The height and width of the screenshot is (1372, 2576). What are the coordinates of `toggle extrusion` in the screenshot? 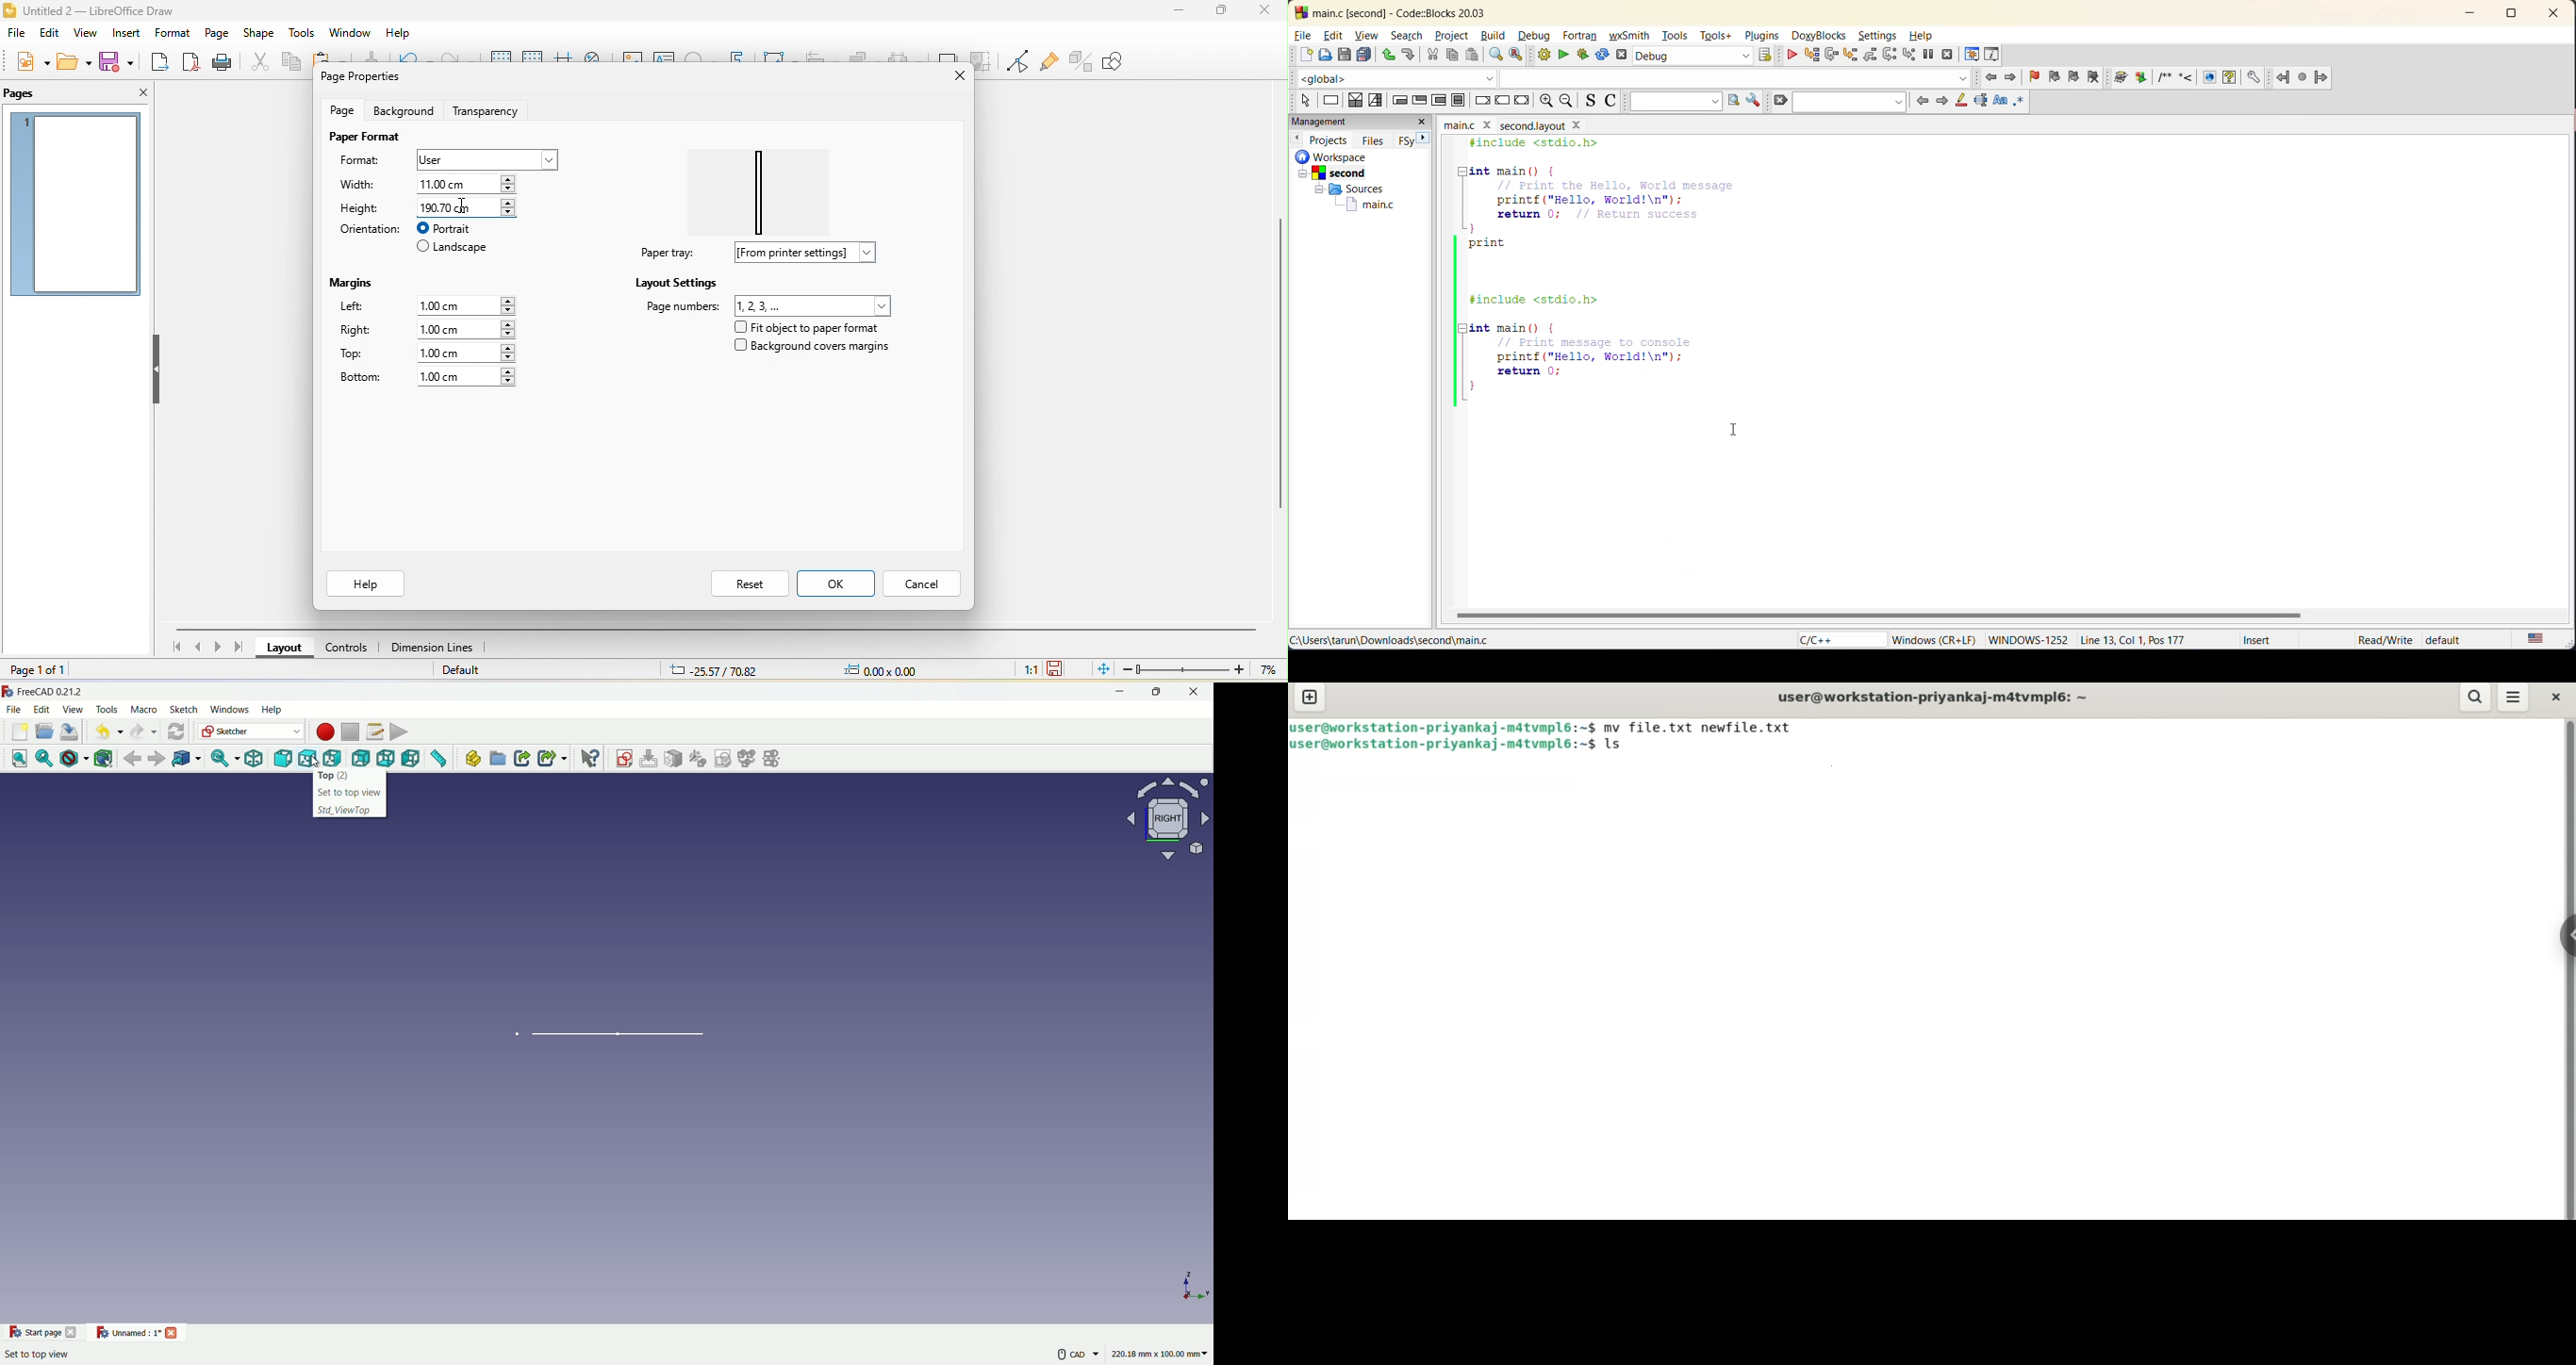 It's located at (1082, 59).